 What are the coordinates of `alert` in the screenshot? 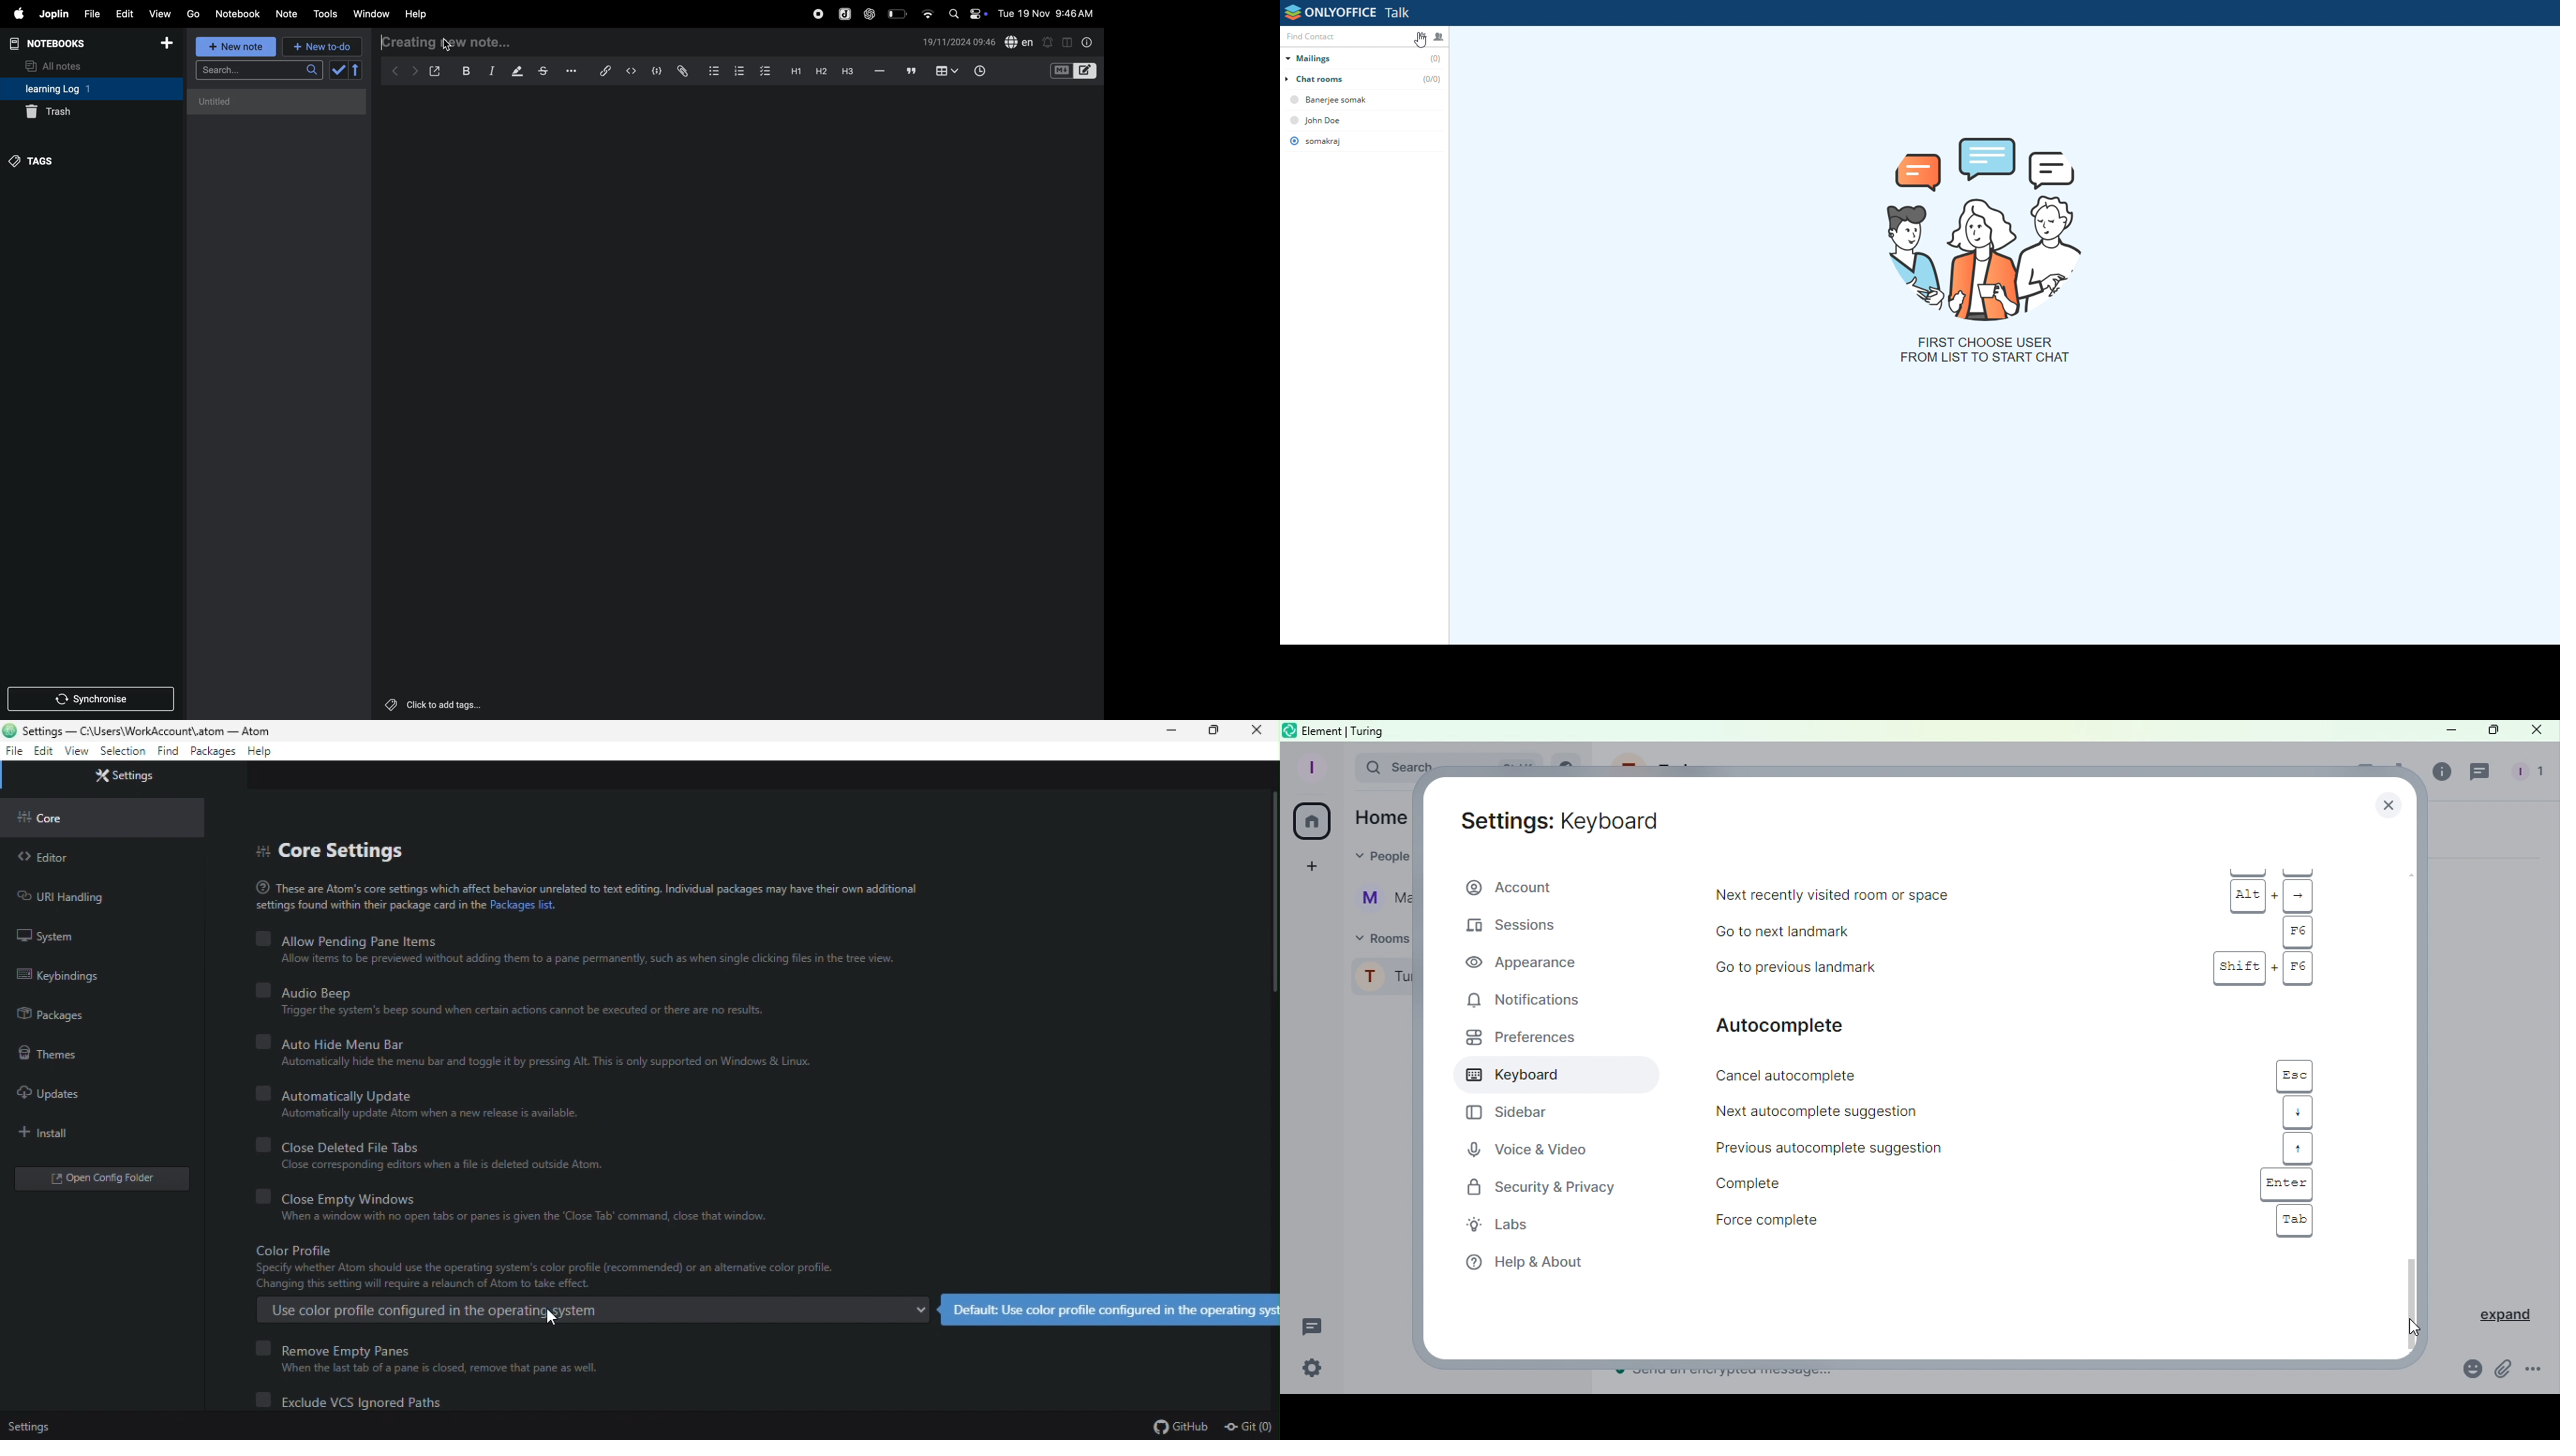 It's located at (1048, 41).